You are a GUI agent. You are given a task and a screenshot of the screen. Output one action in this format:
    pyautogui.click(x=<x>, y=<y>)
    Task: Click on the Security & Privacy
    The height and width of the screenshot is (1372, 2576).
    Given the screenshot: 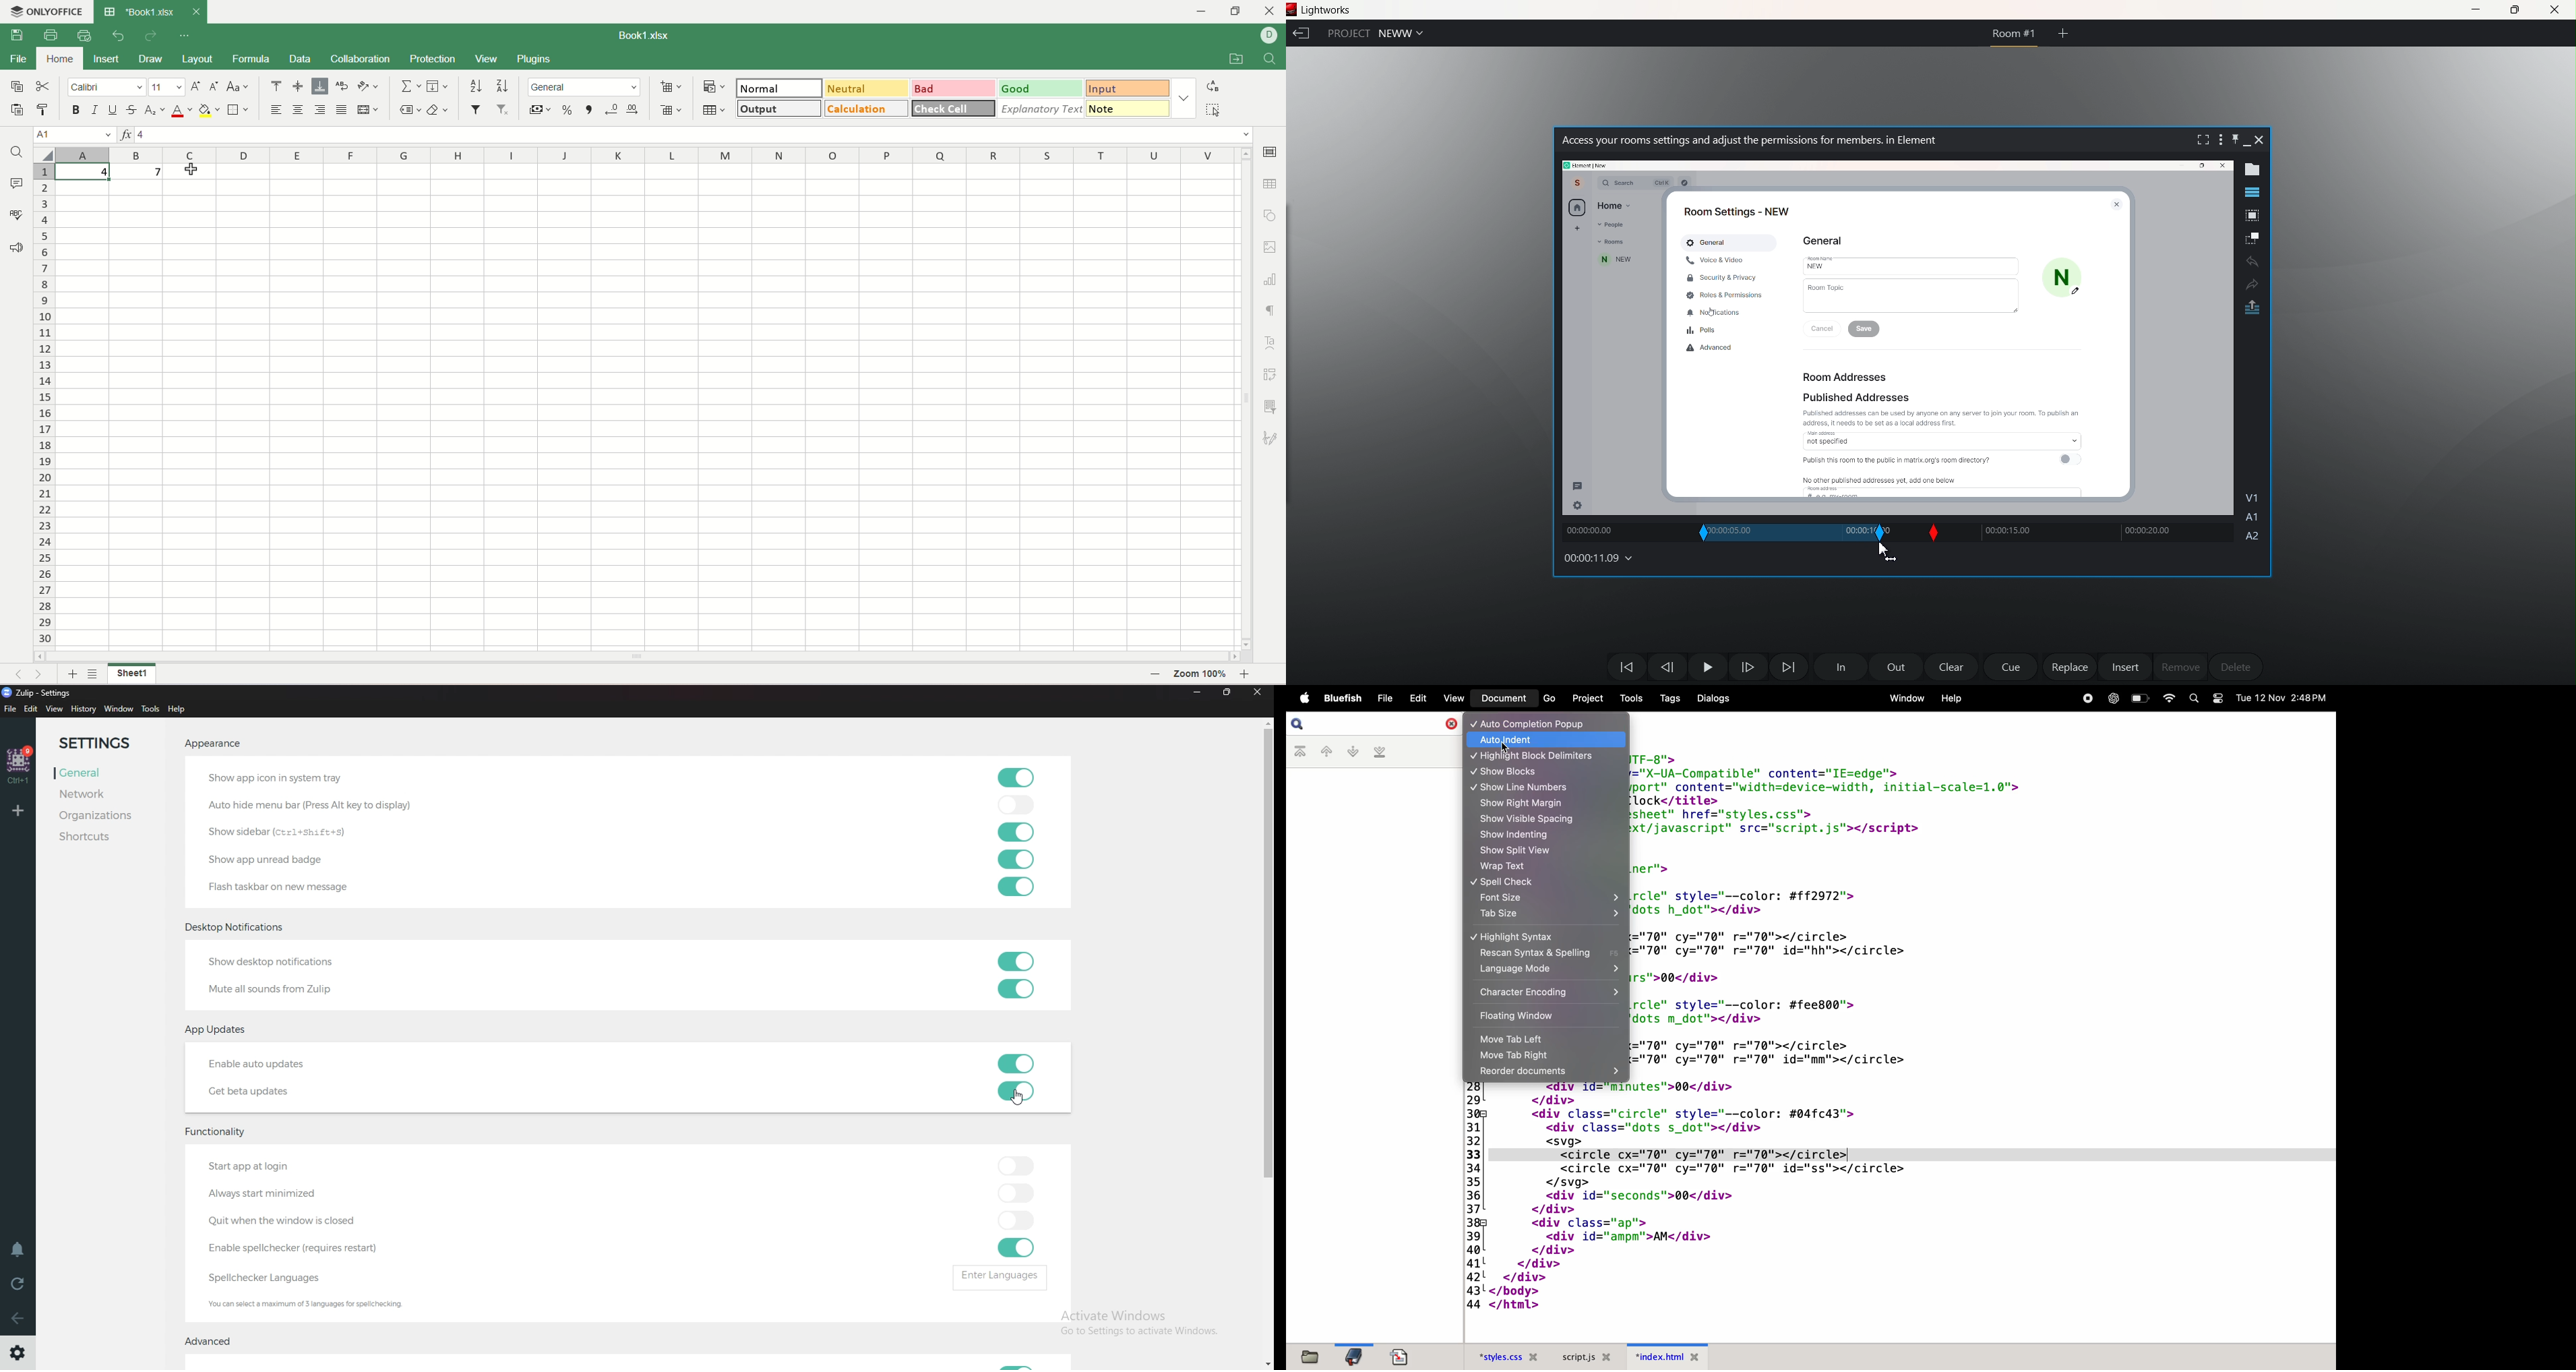 What is the action you would take?
    pyautogui.click(x=1722, y=277)
    